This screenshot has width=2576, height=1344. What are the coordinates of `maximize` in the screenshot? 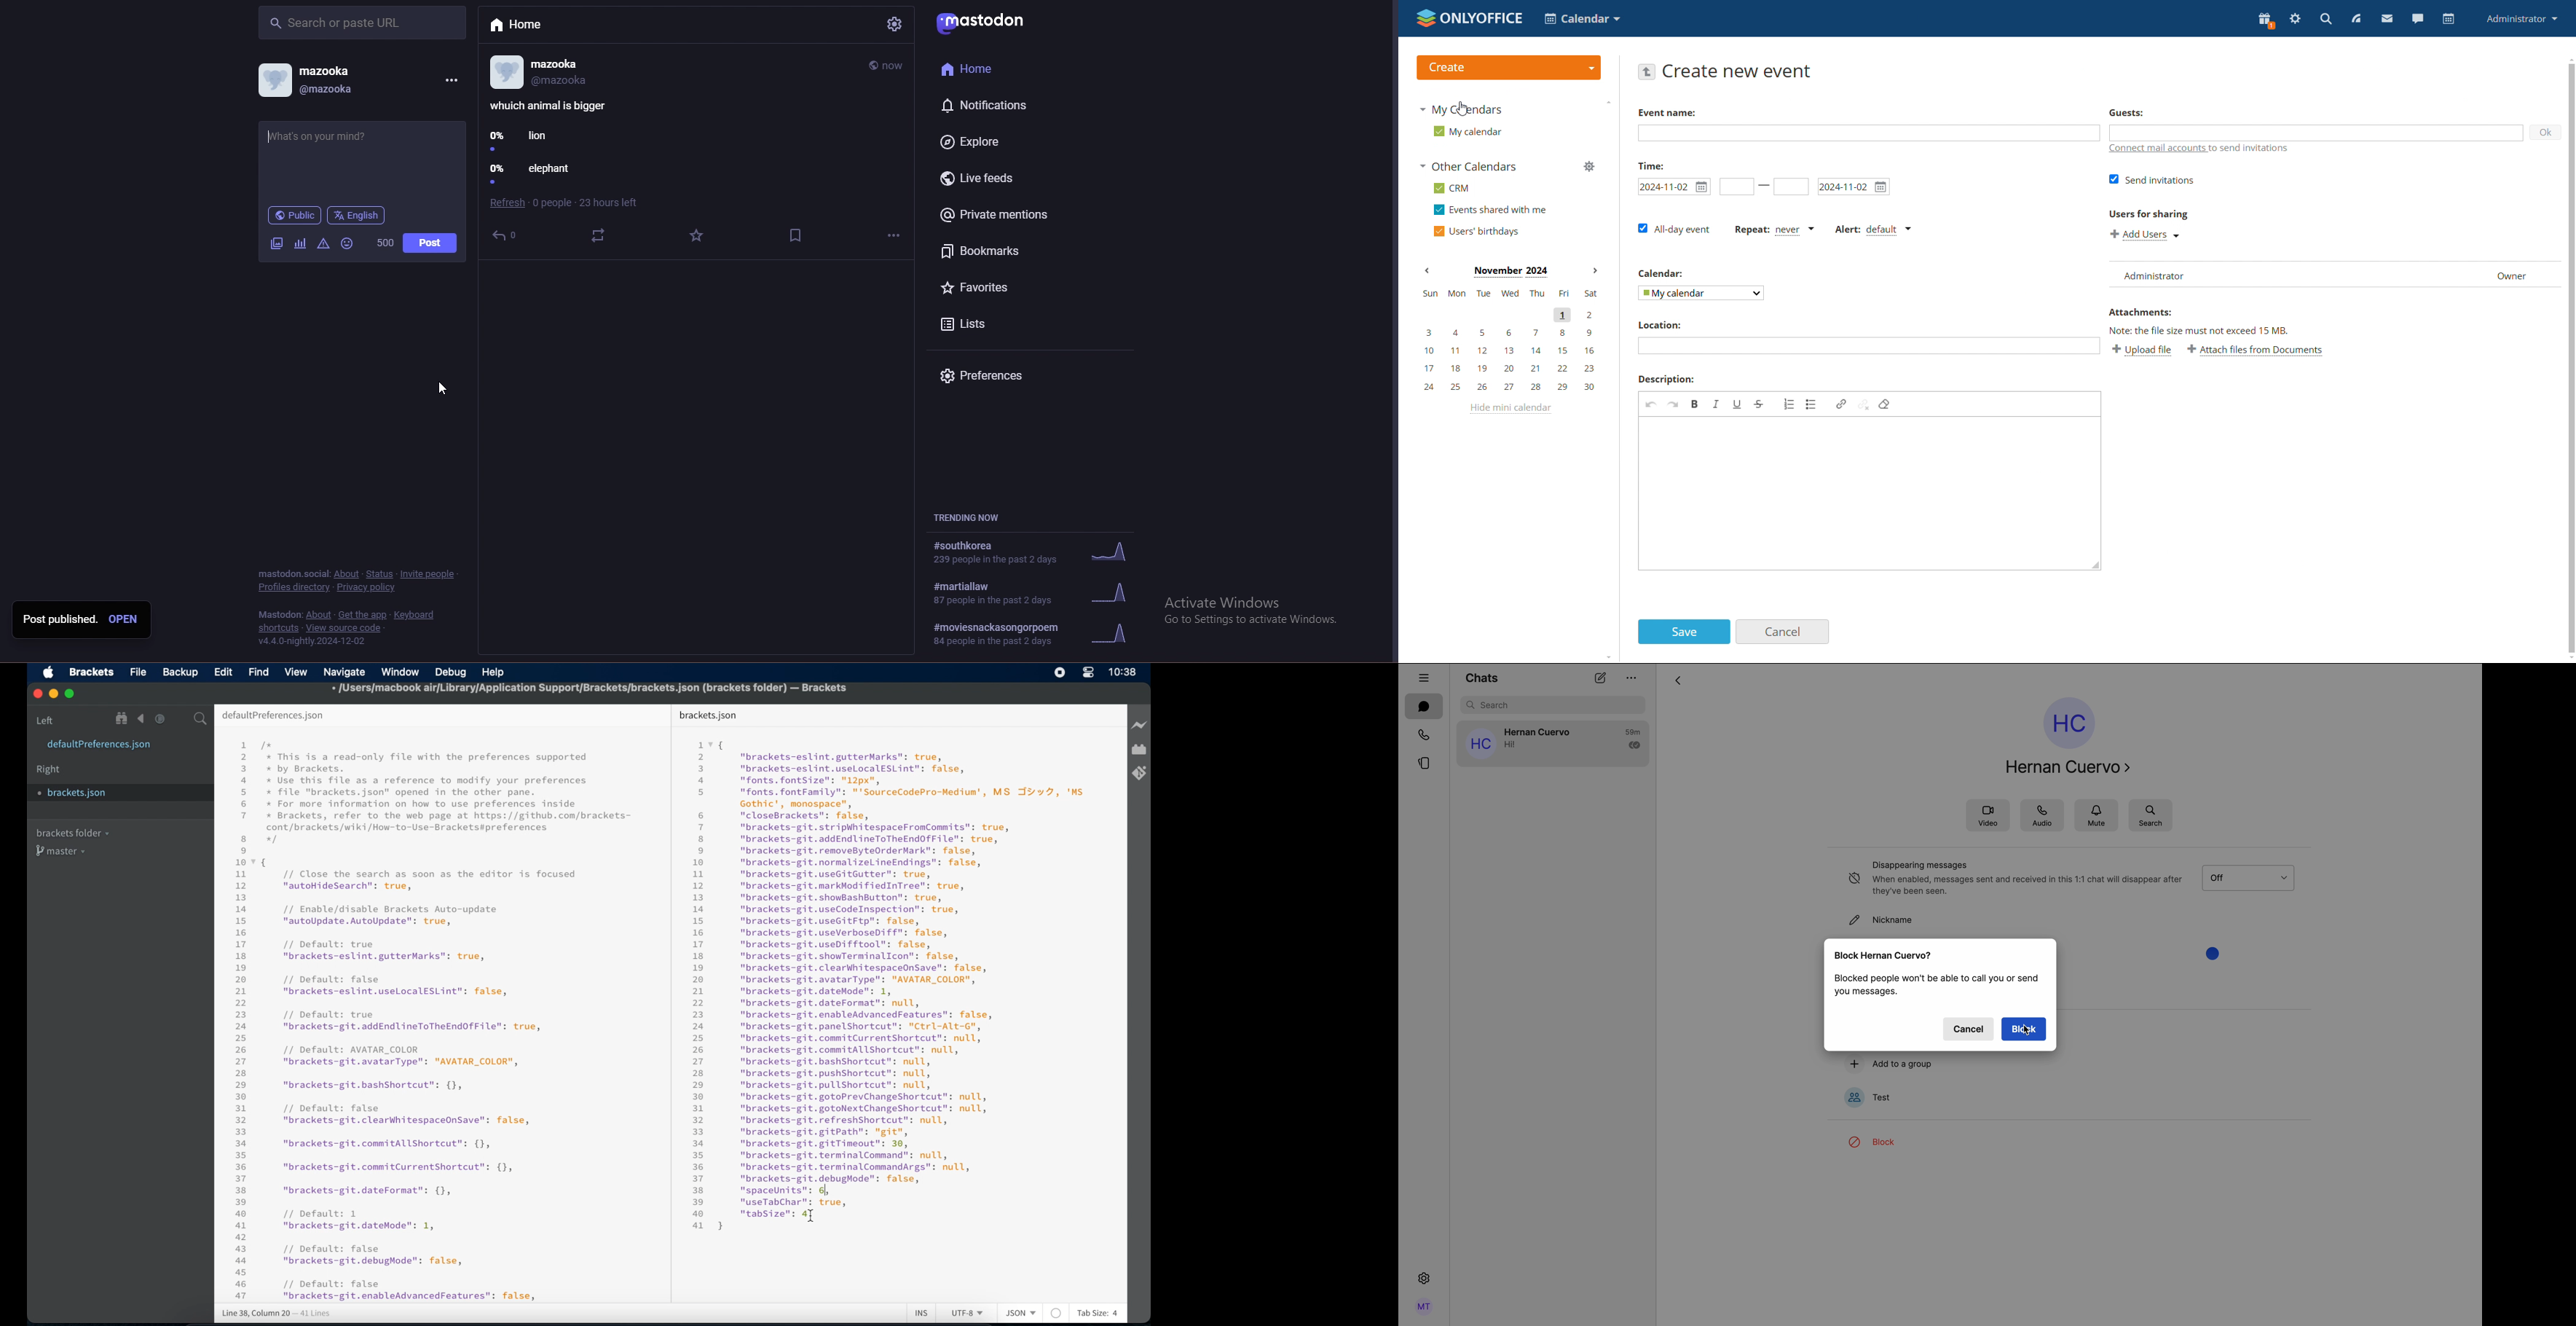 It's located at (71, 694).